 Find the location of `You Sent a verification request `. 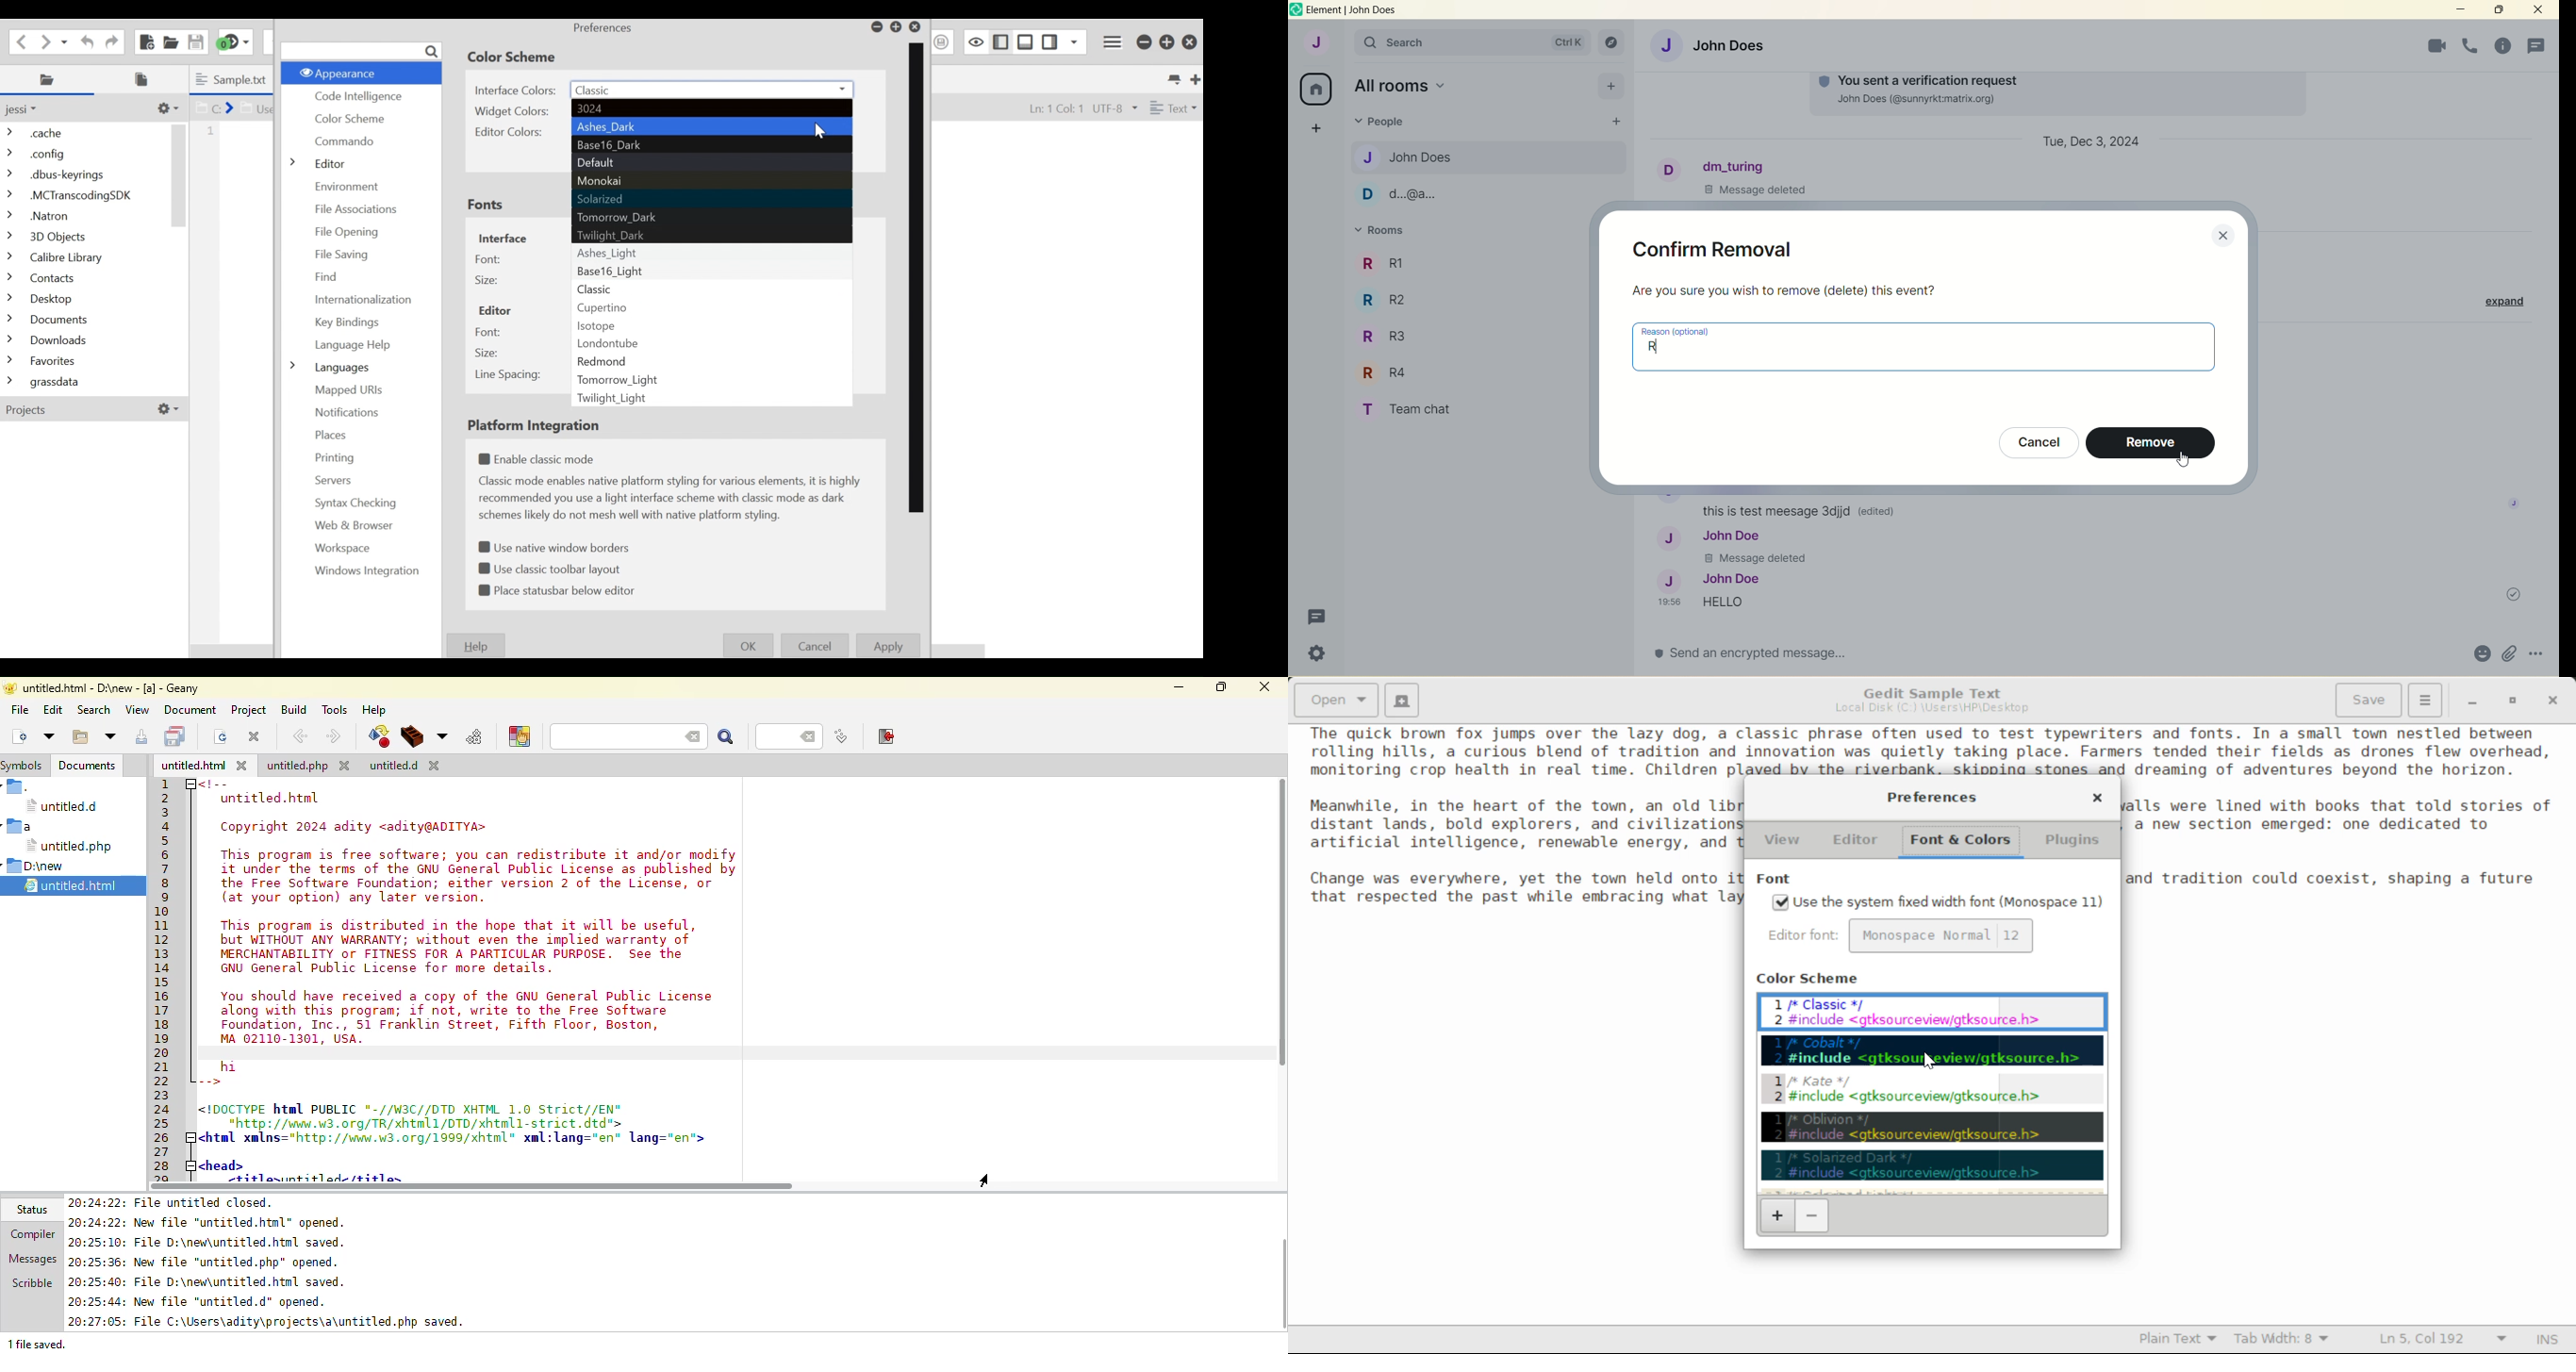

You Sent a verification request  is located at coordinates (2045, 77).